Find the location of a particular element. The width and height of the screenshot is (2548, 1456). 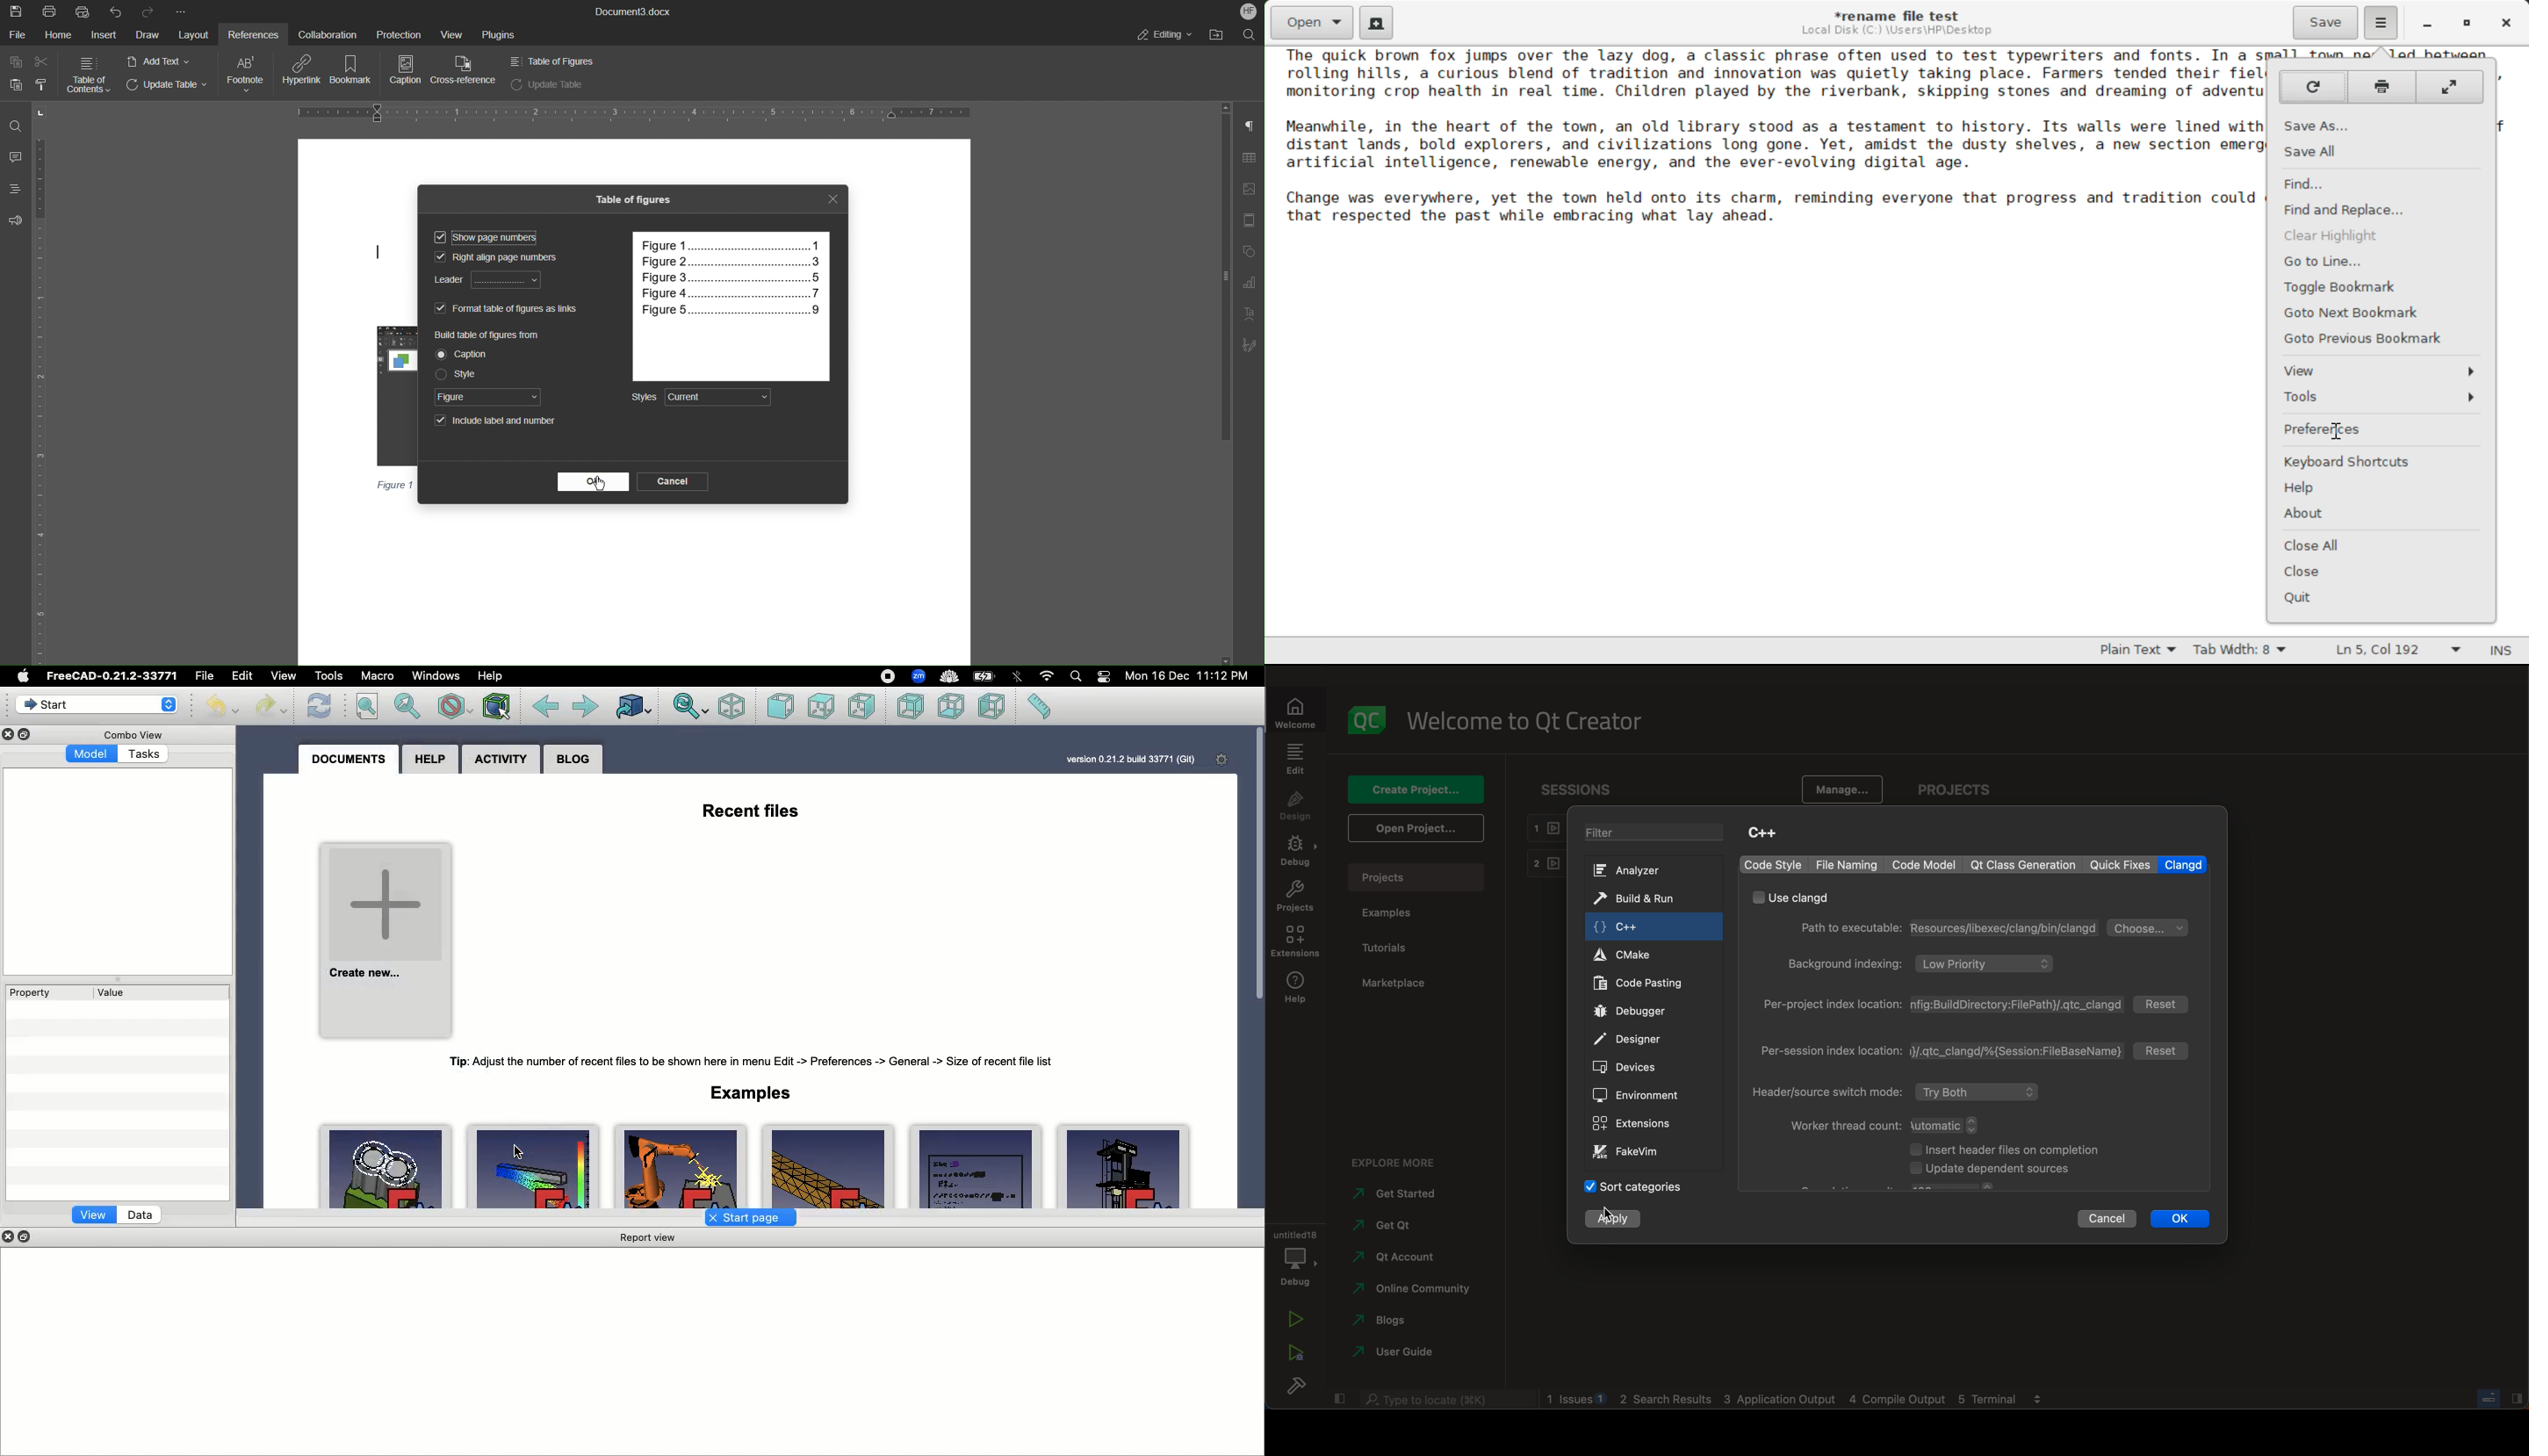

categories is located at coordinates (1645, 1190).